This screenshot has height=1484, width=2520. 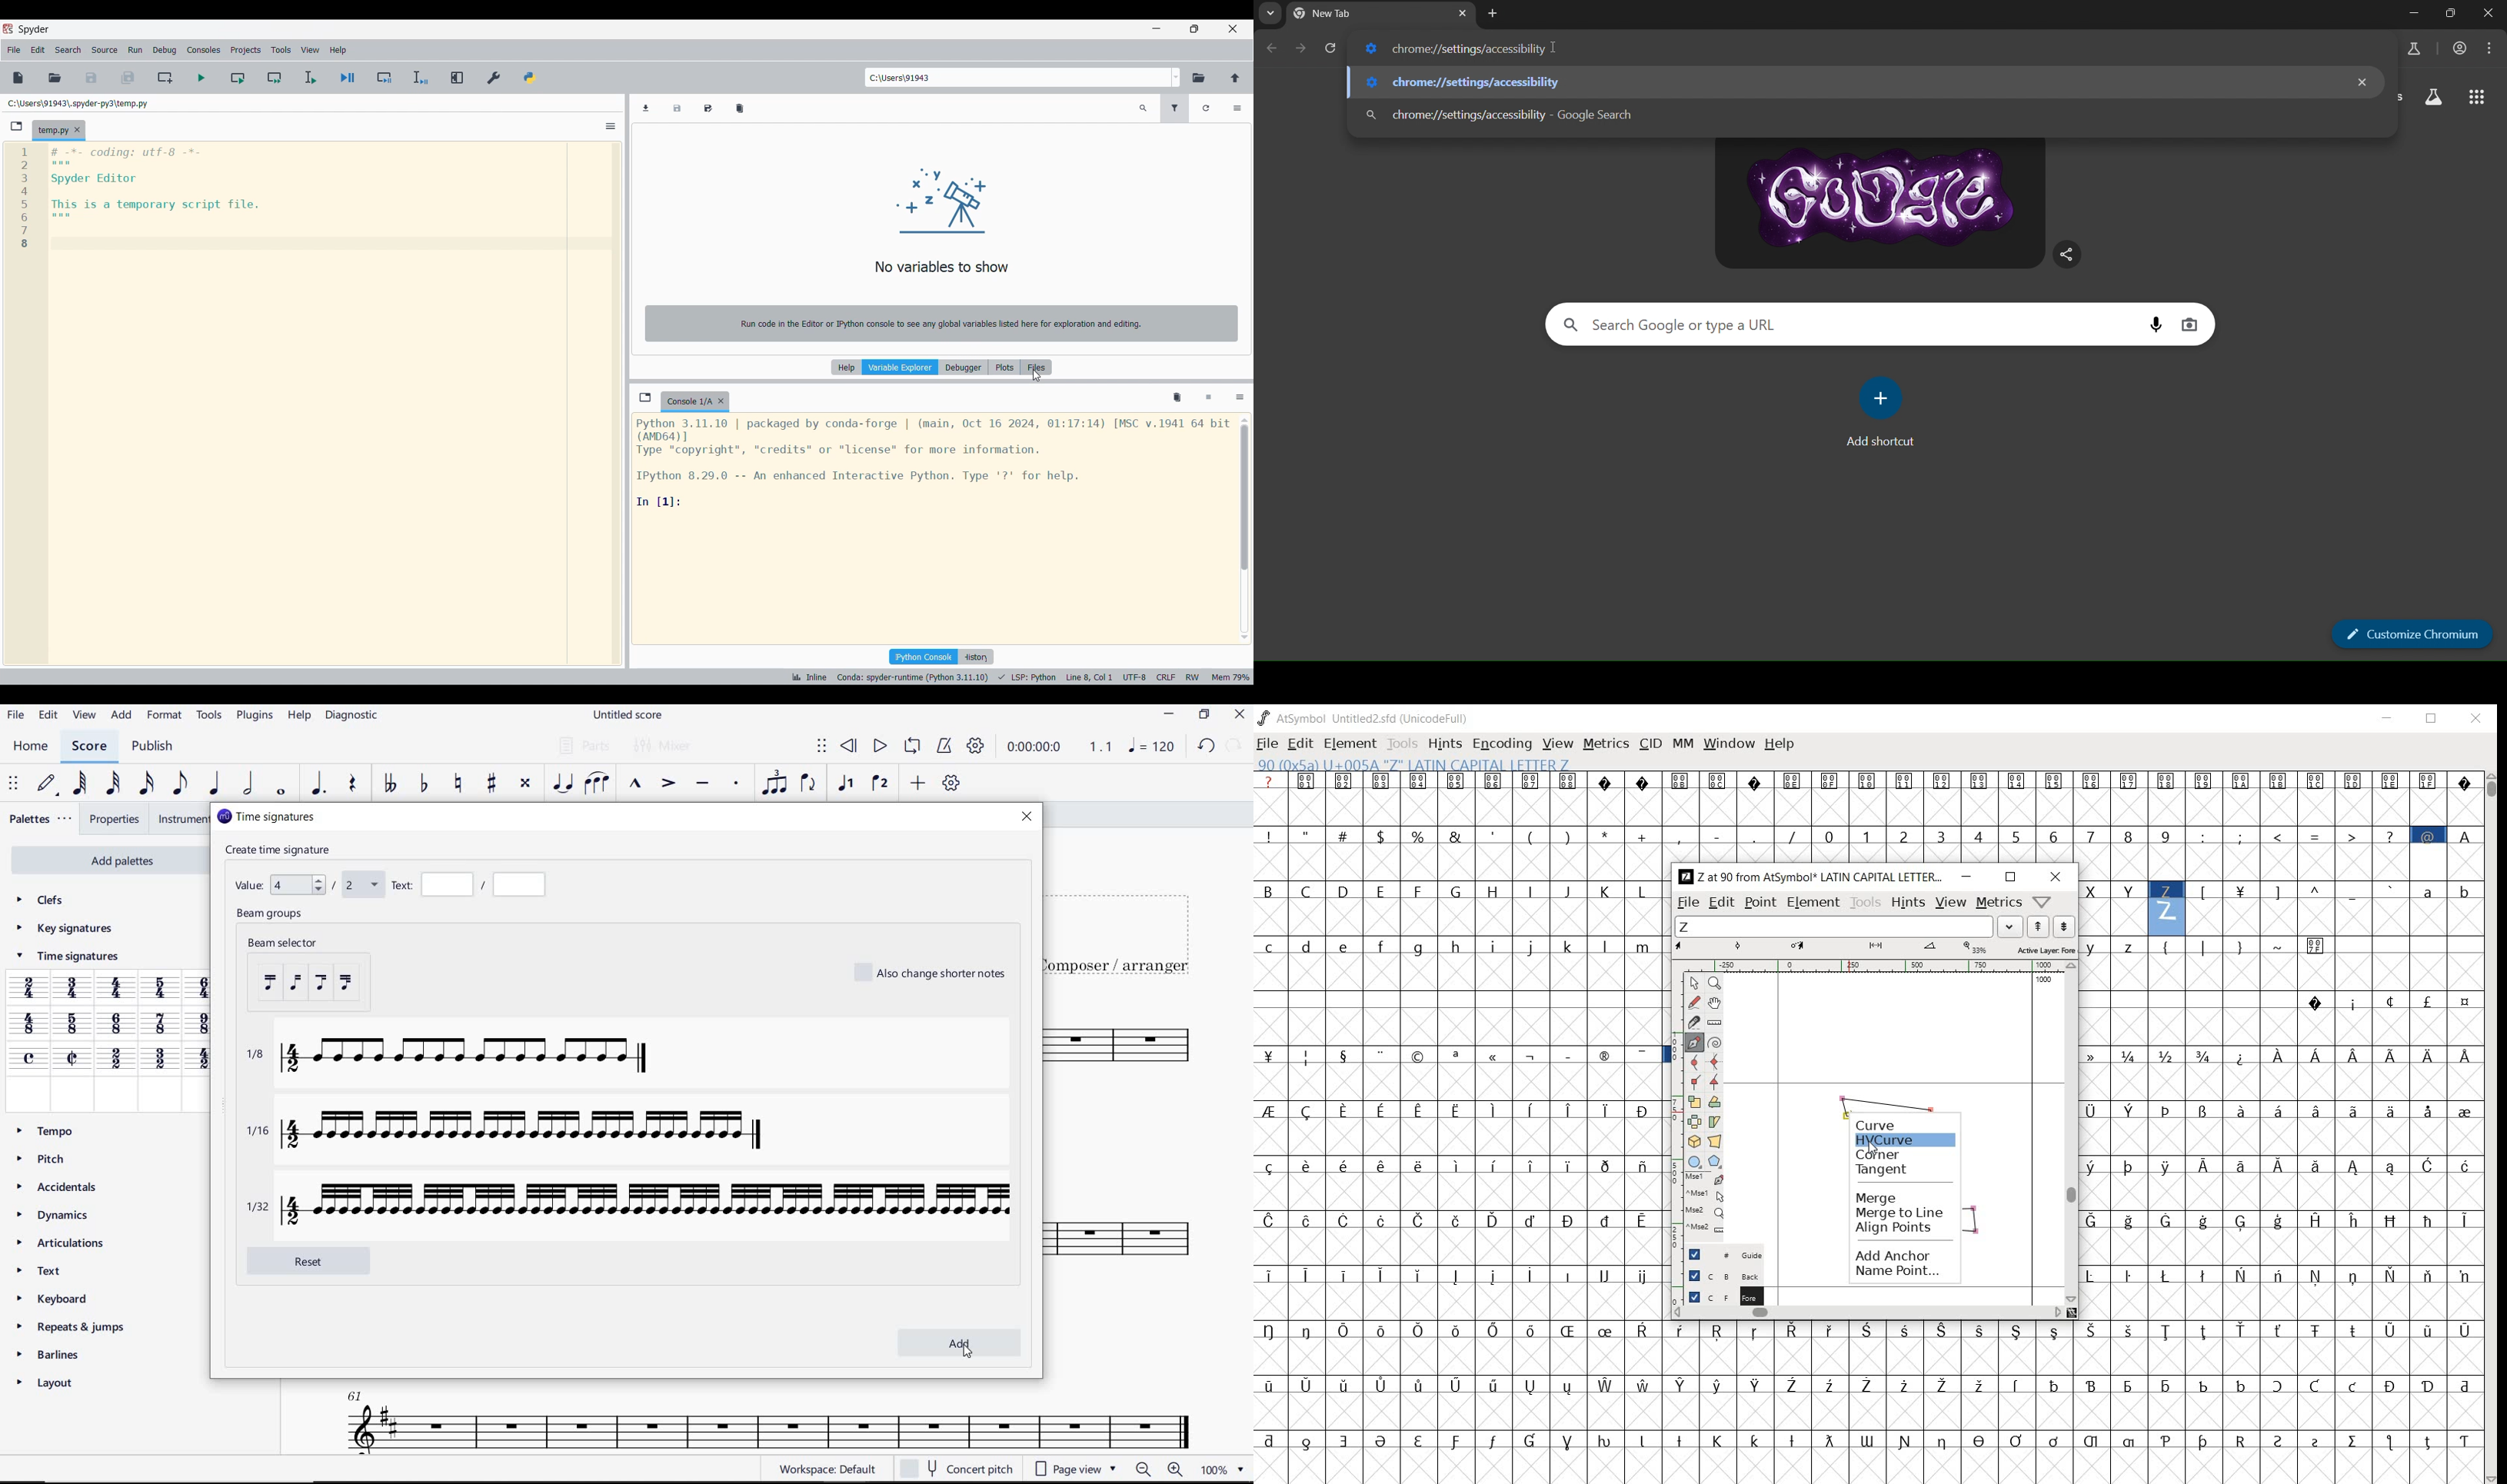 I want to click on Add a corner point, so click(x=1713, y=1082).